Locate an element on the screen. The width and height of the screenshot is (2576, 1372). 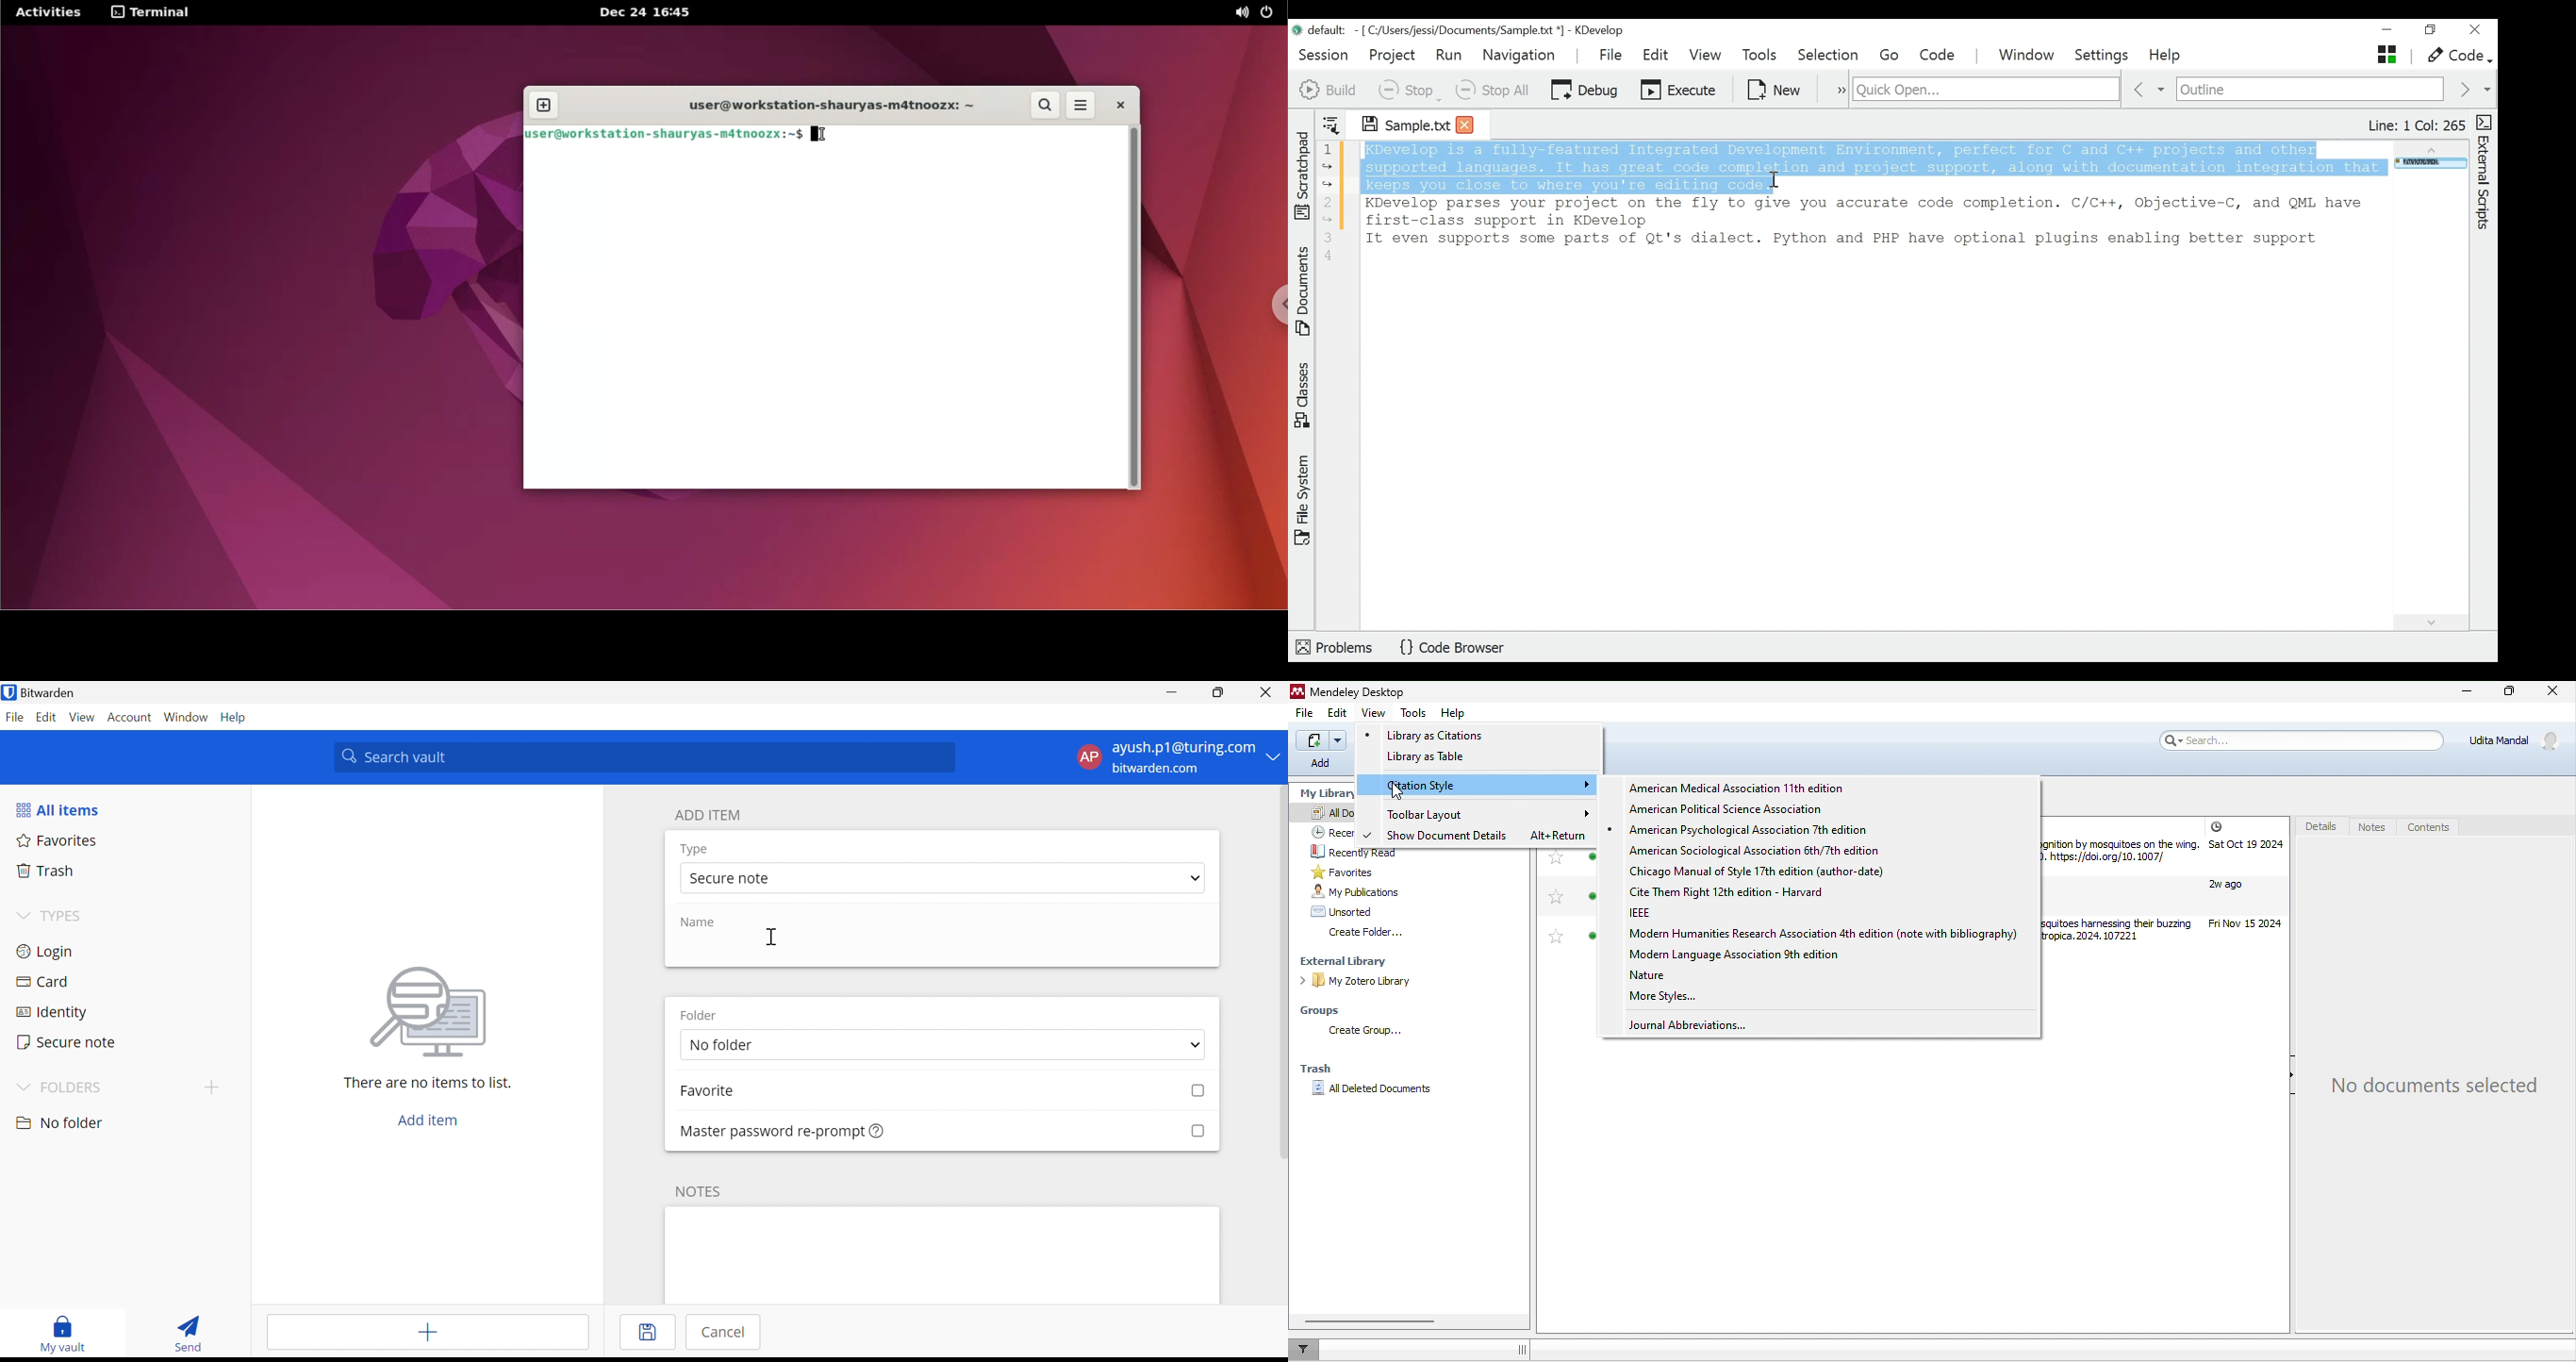
my zotero library is located at coordinates (1360, 982).